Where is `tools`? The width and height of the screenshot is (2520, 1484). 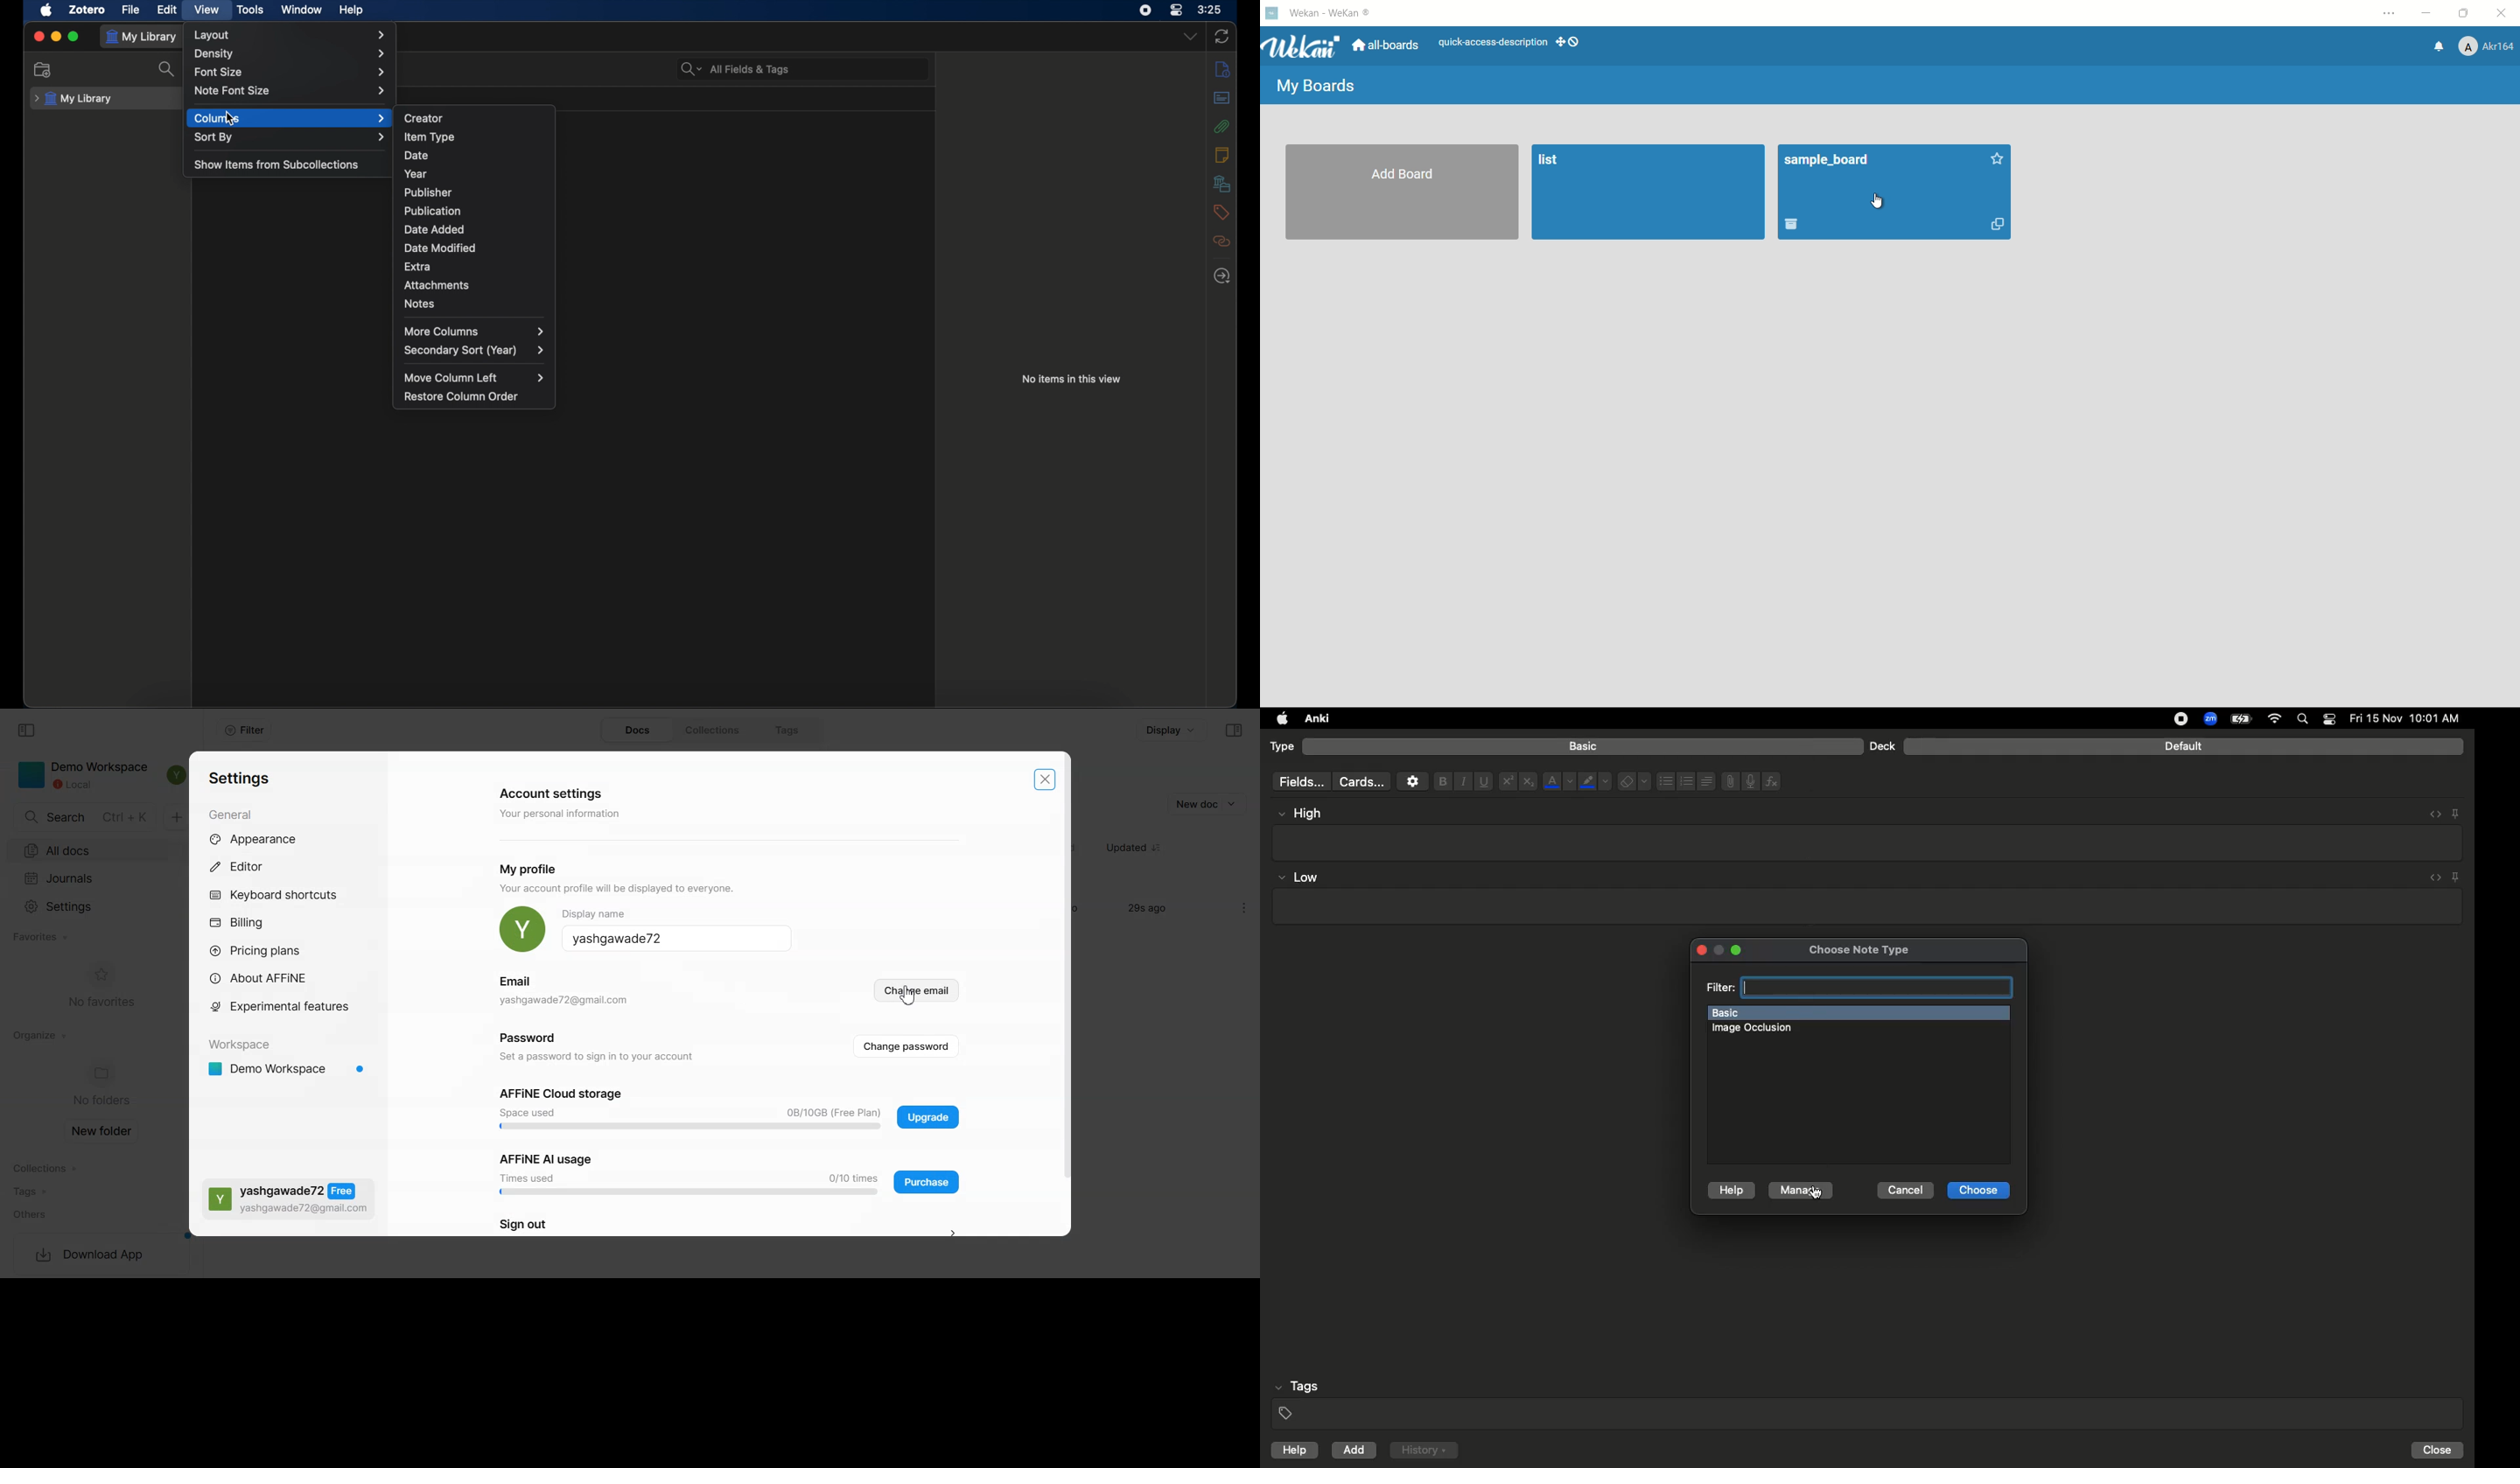
tools is located at coordinates (251, 9).